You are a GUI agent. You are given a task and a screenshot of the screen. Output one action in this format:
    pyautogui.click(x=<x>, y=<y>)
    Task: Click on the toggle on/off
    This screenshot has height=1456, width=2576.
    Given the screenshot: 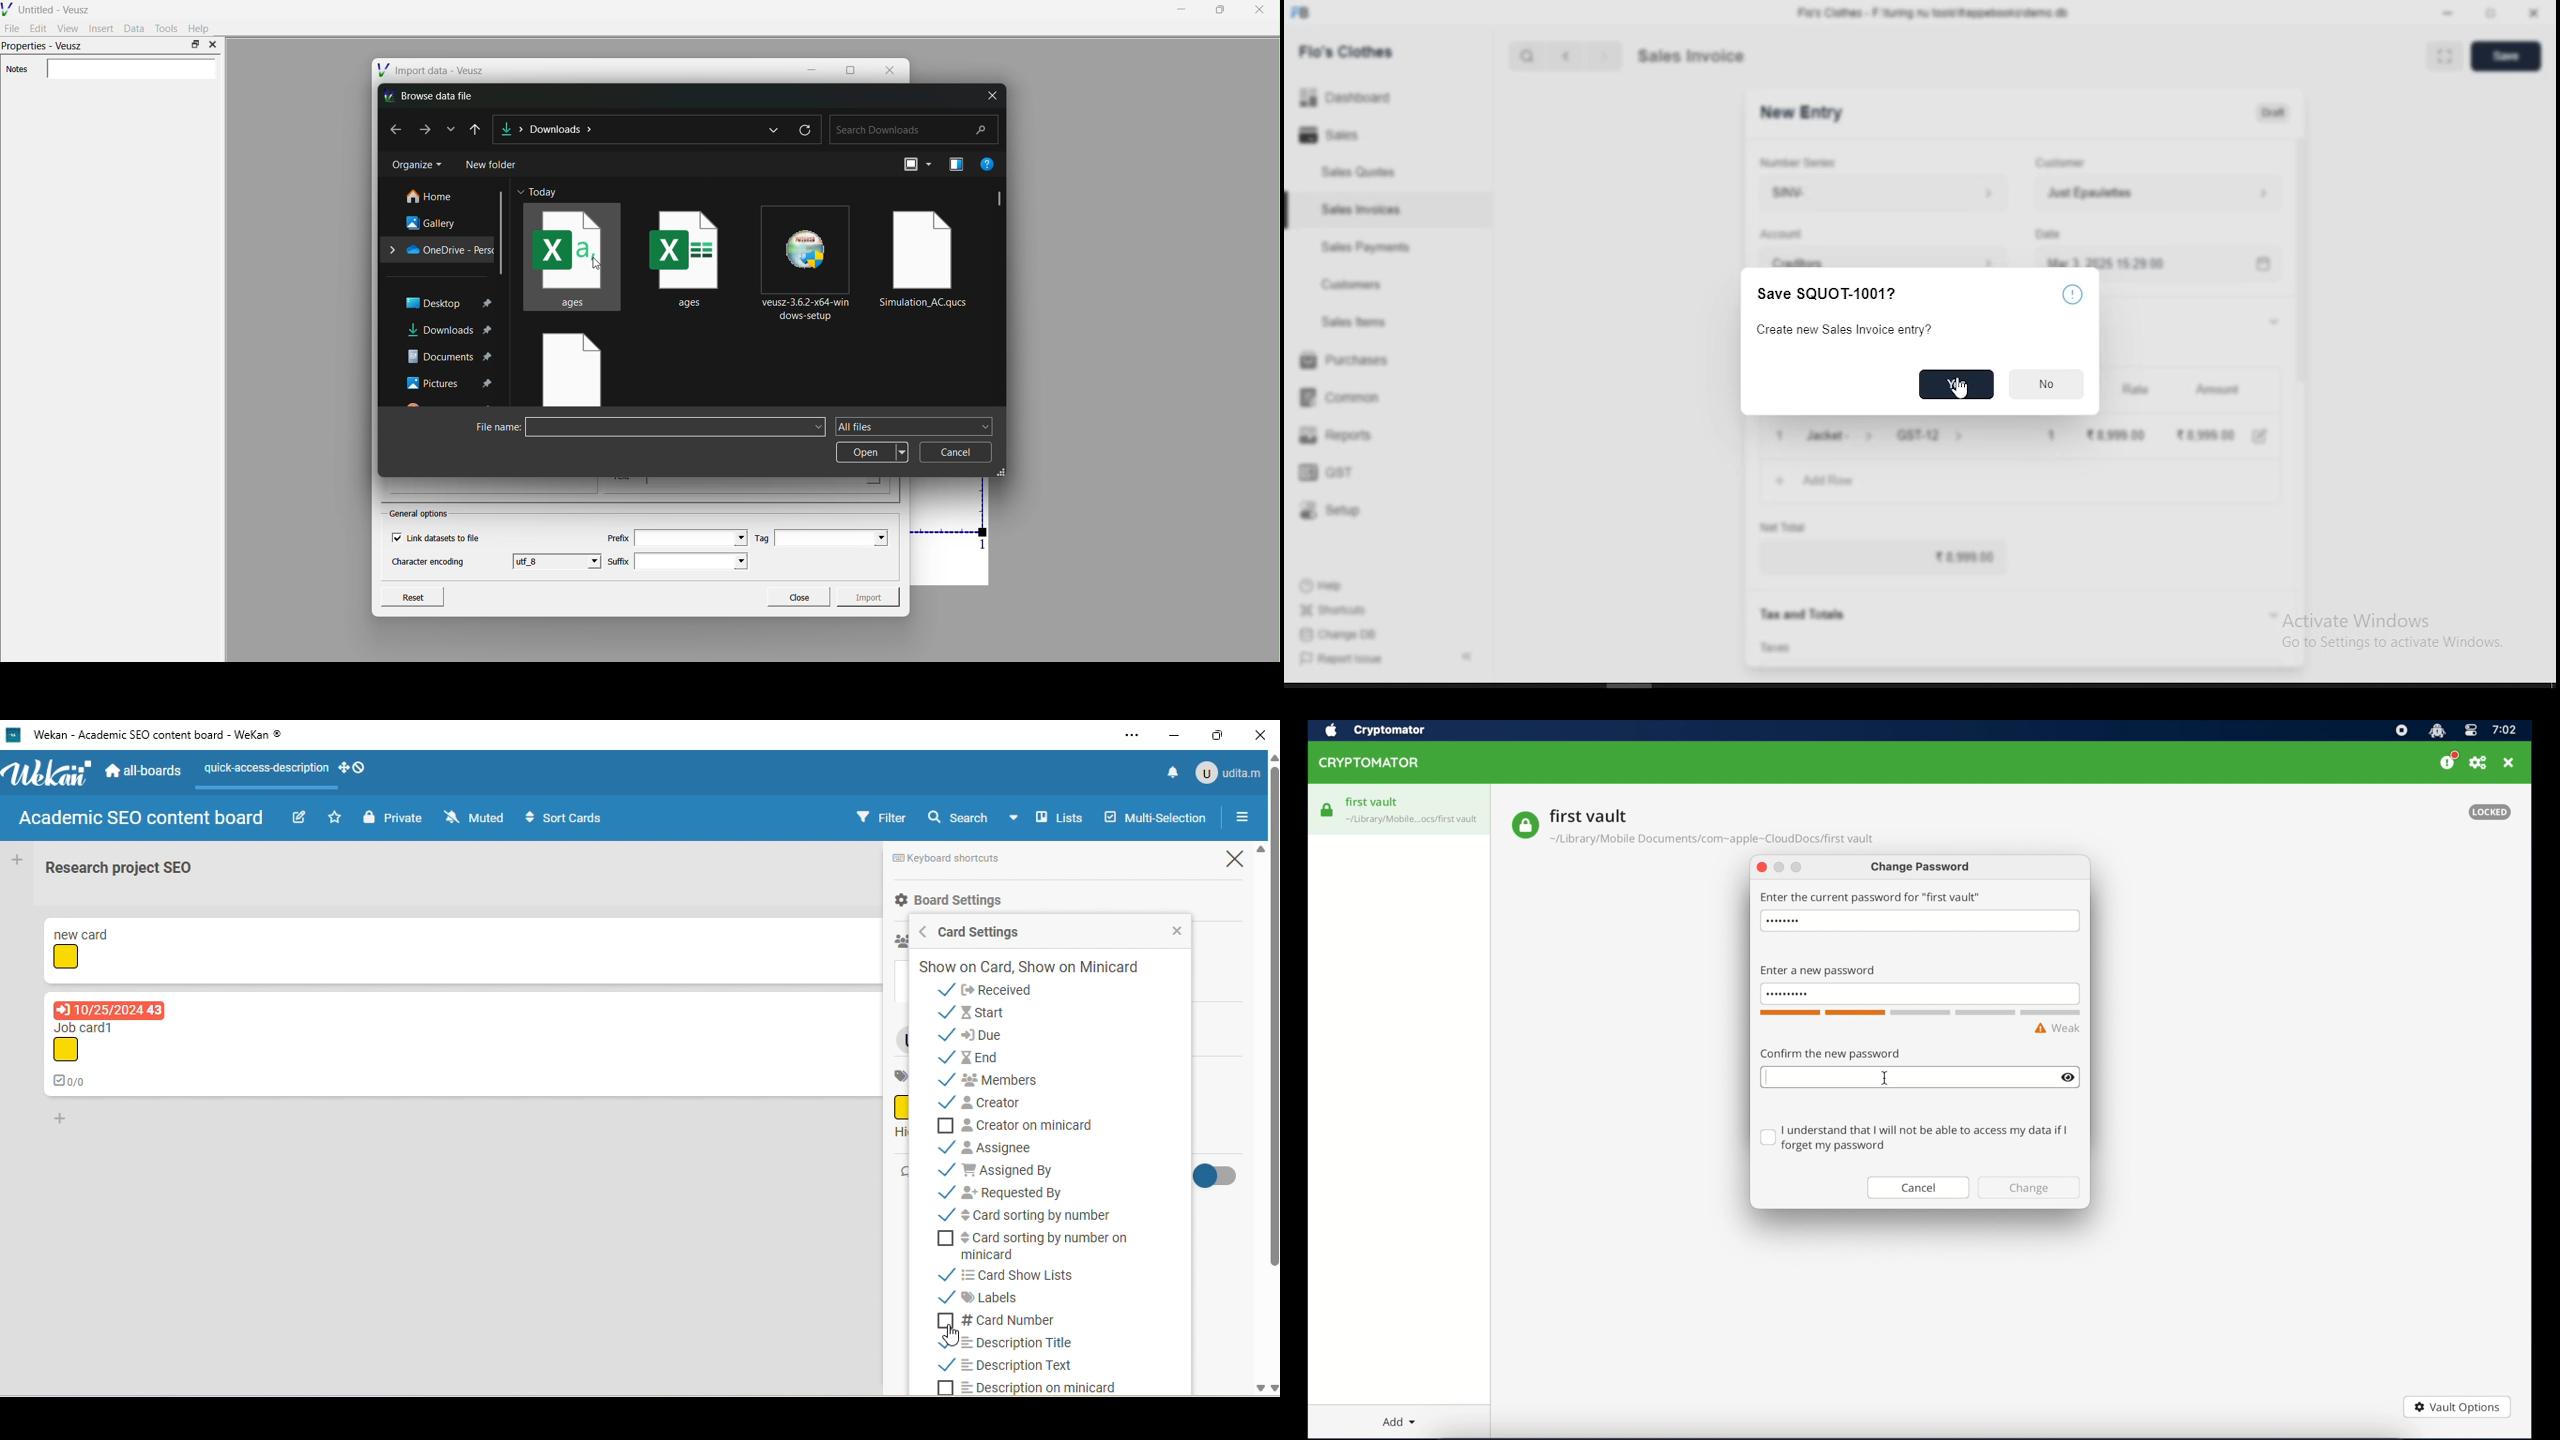 What is the action you would take?
    pyautogui.click(x=1226, y=1179)
    